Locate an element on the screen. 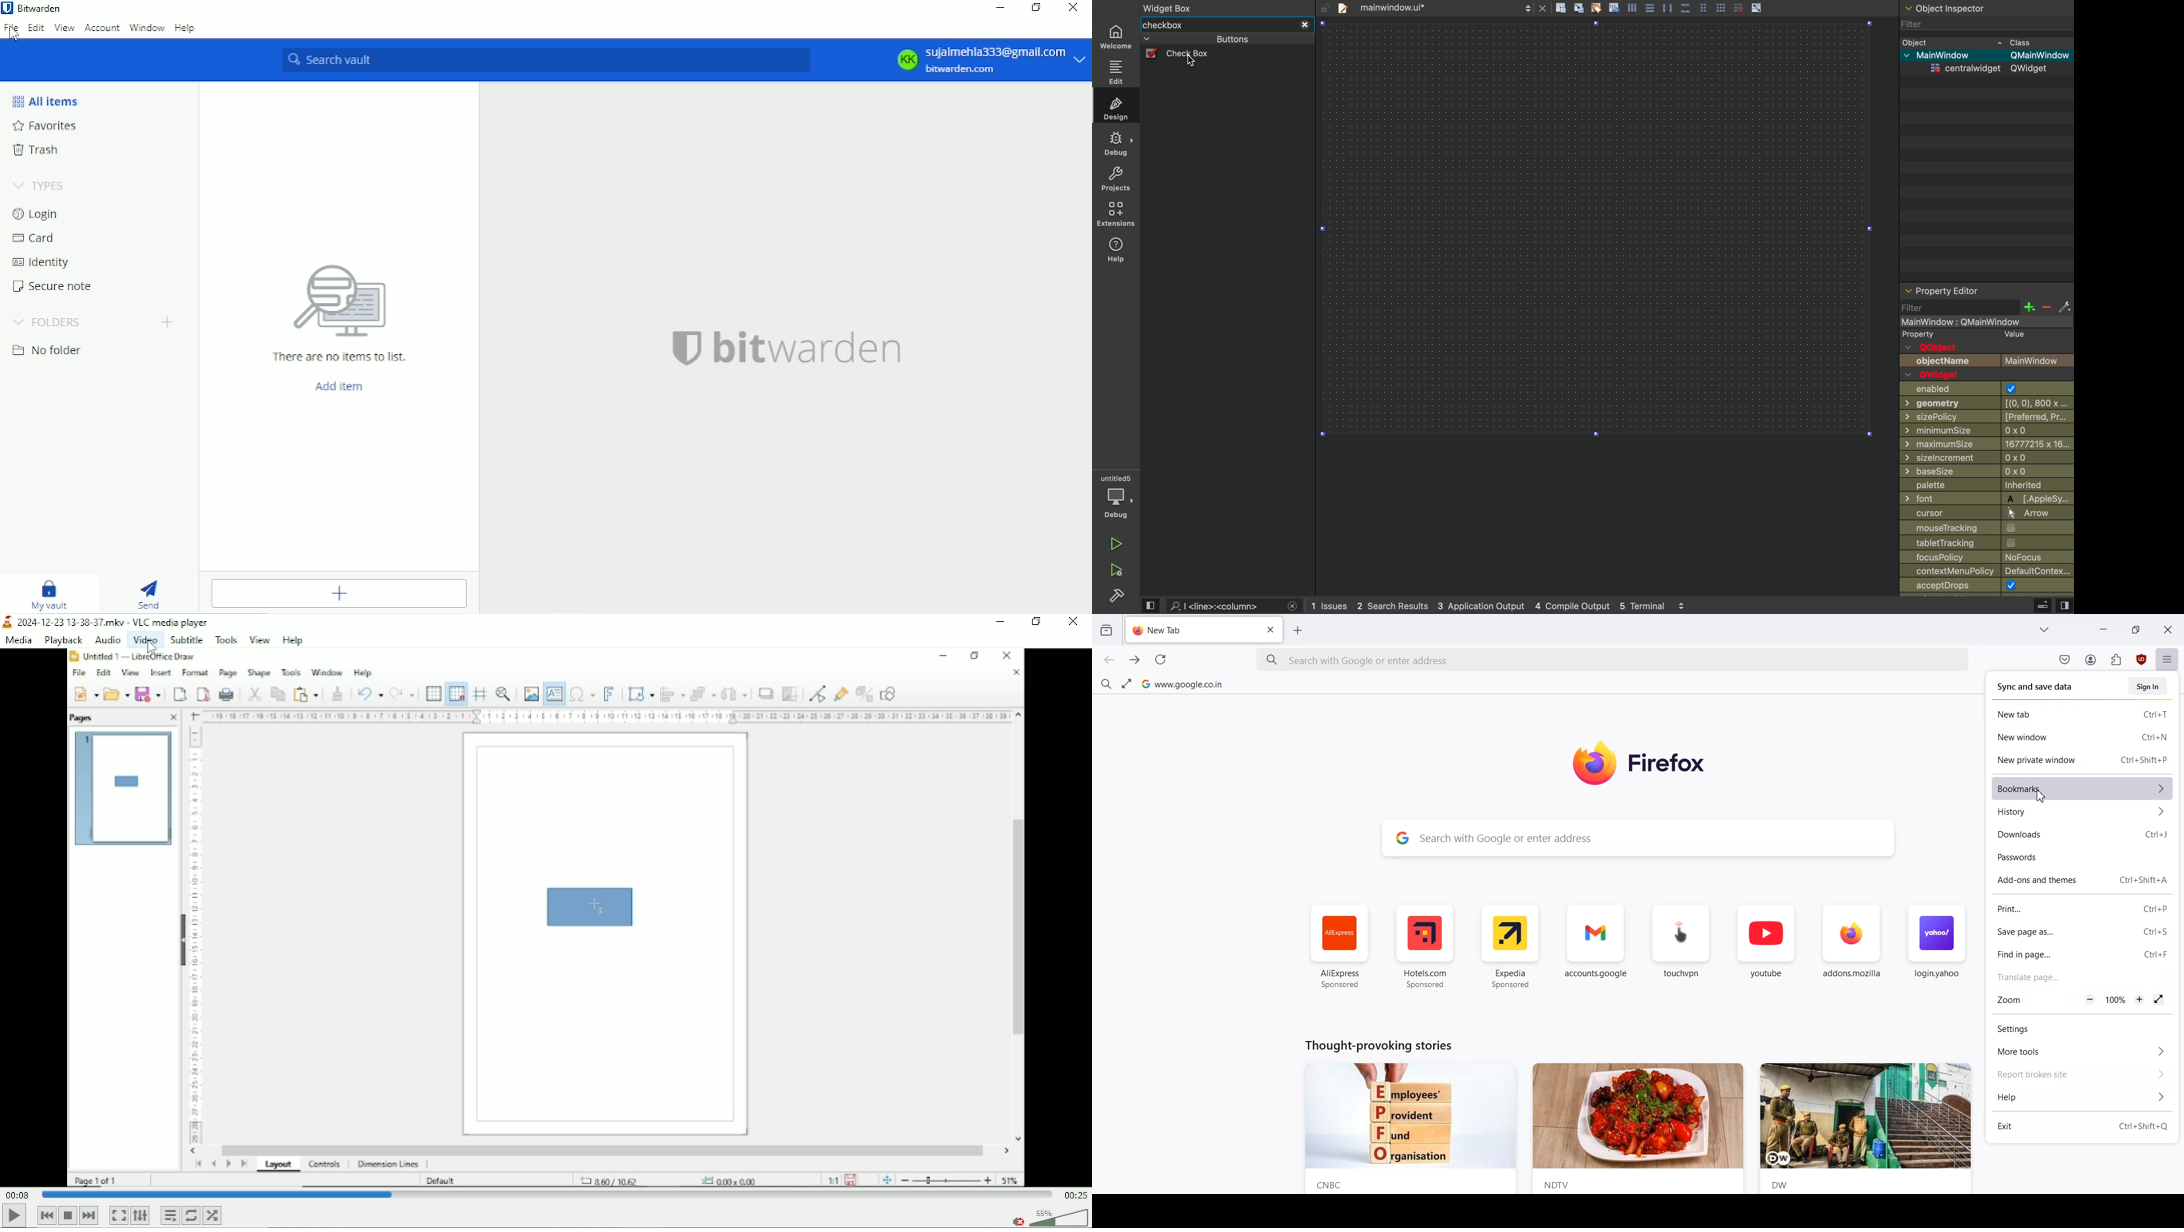 The width and height of the screenshot is (2184, 1232). Go Forward to one page  is located at coordinates (1135, 660).